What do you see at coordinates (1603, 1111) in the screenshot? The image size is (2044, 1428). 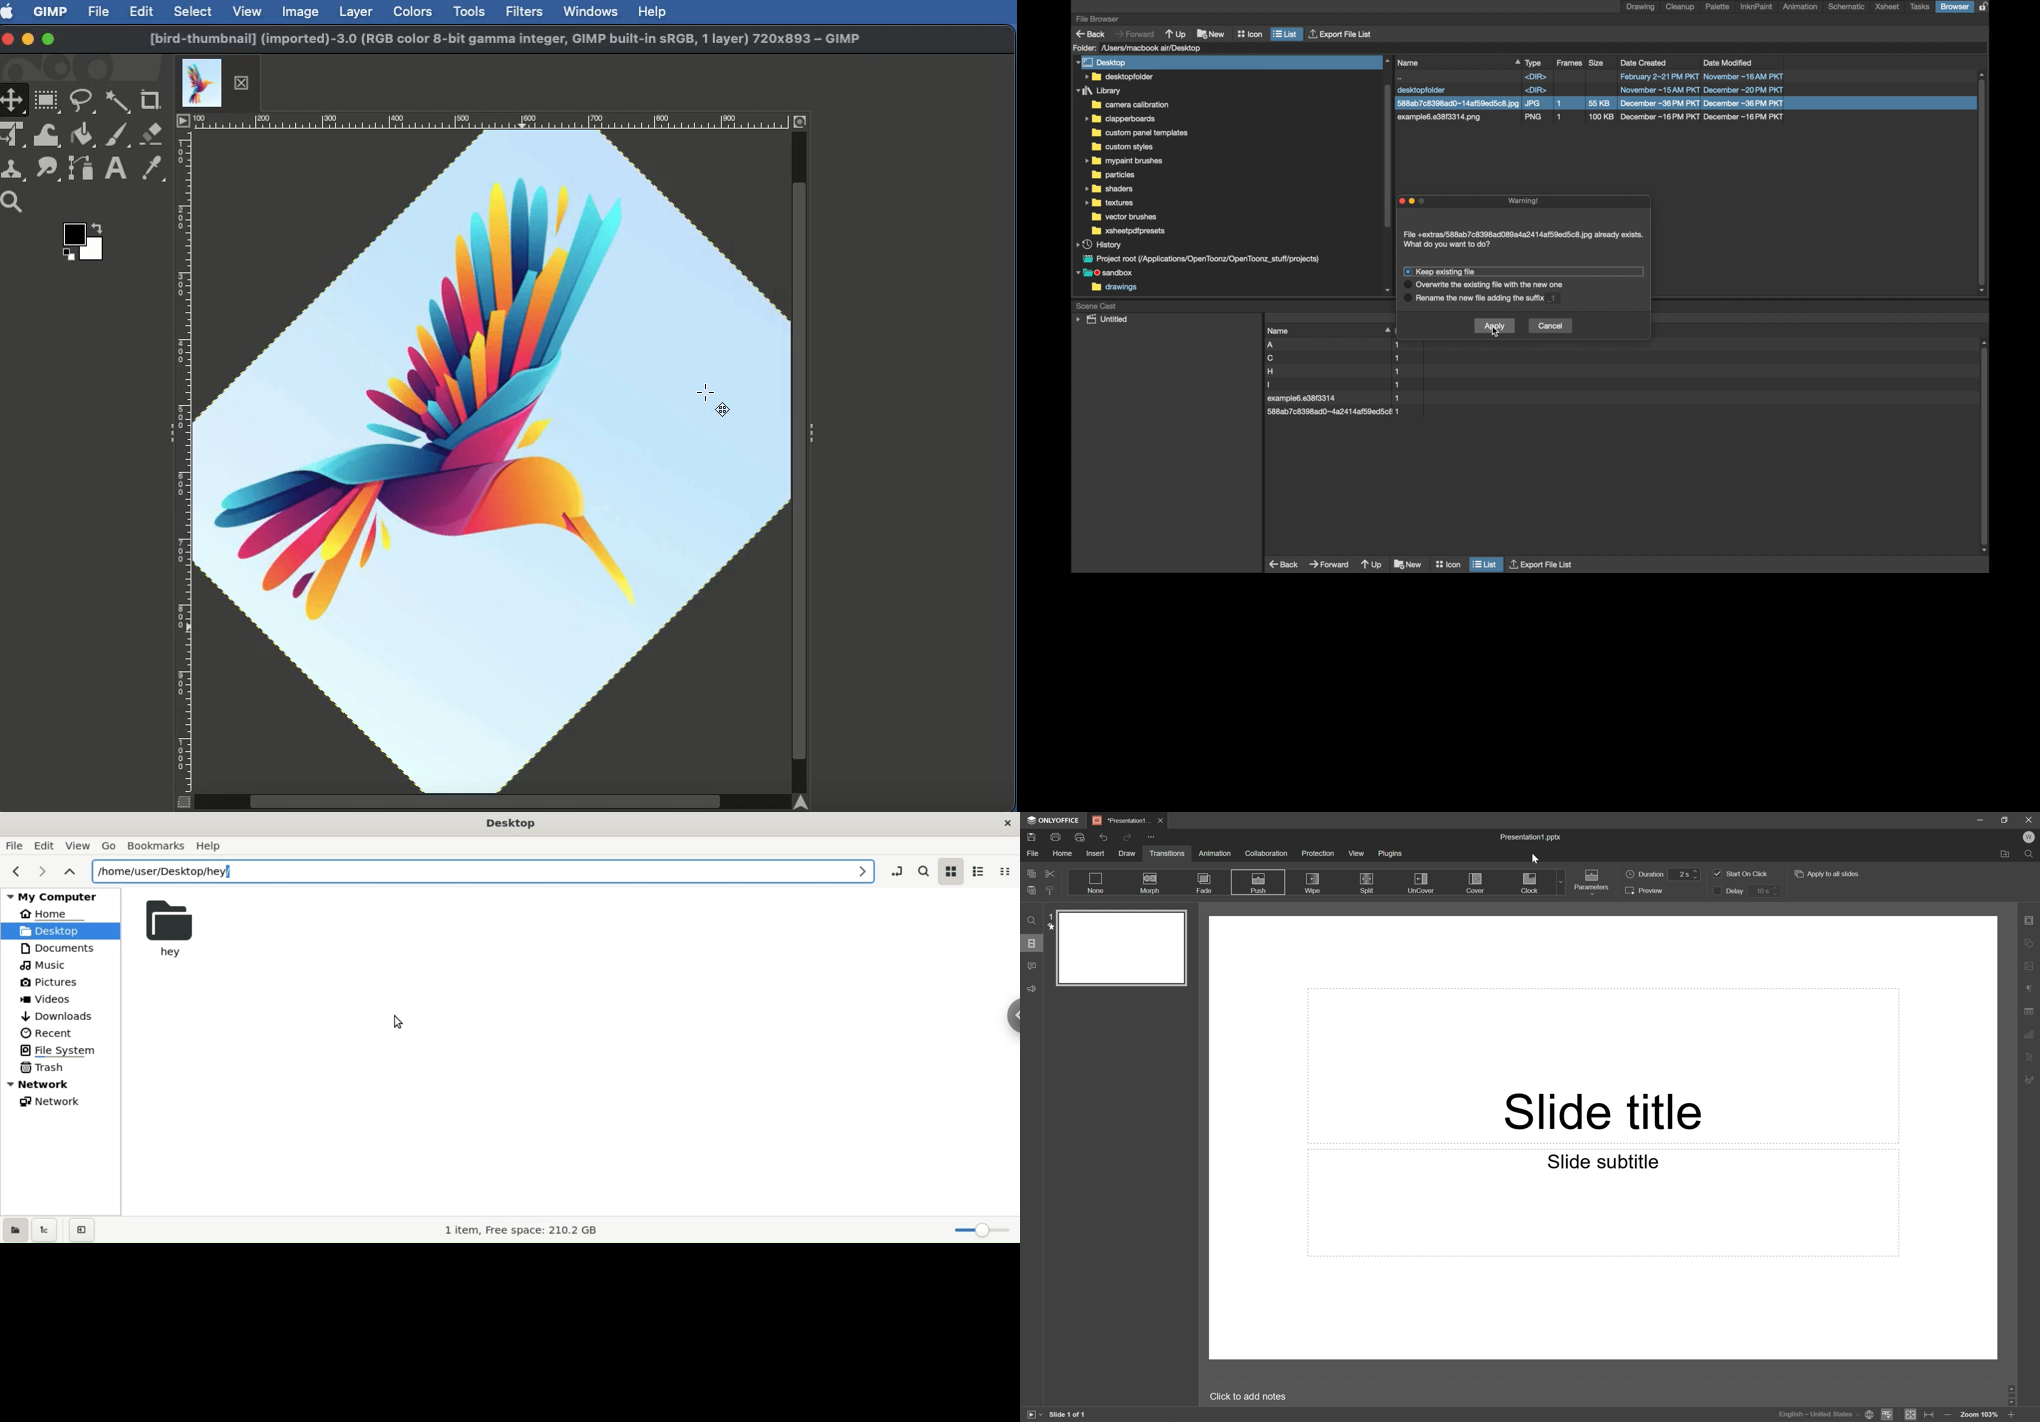 I see `Slide title` at bounding box center [1603, 1111].